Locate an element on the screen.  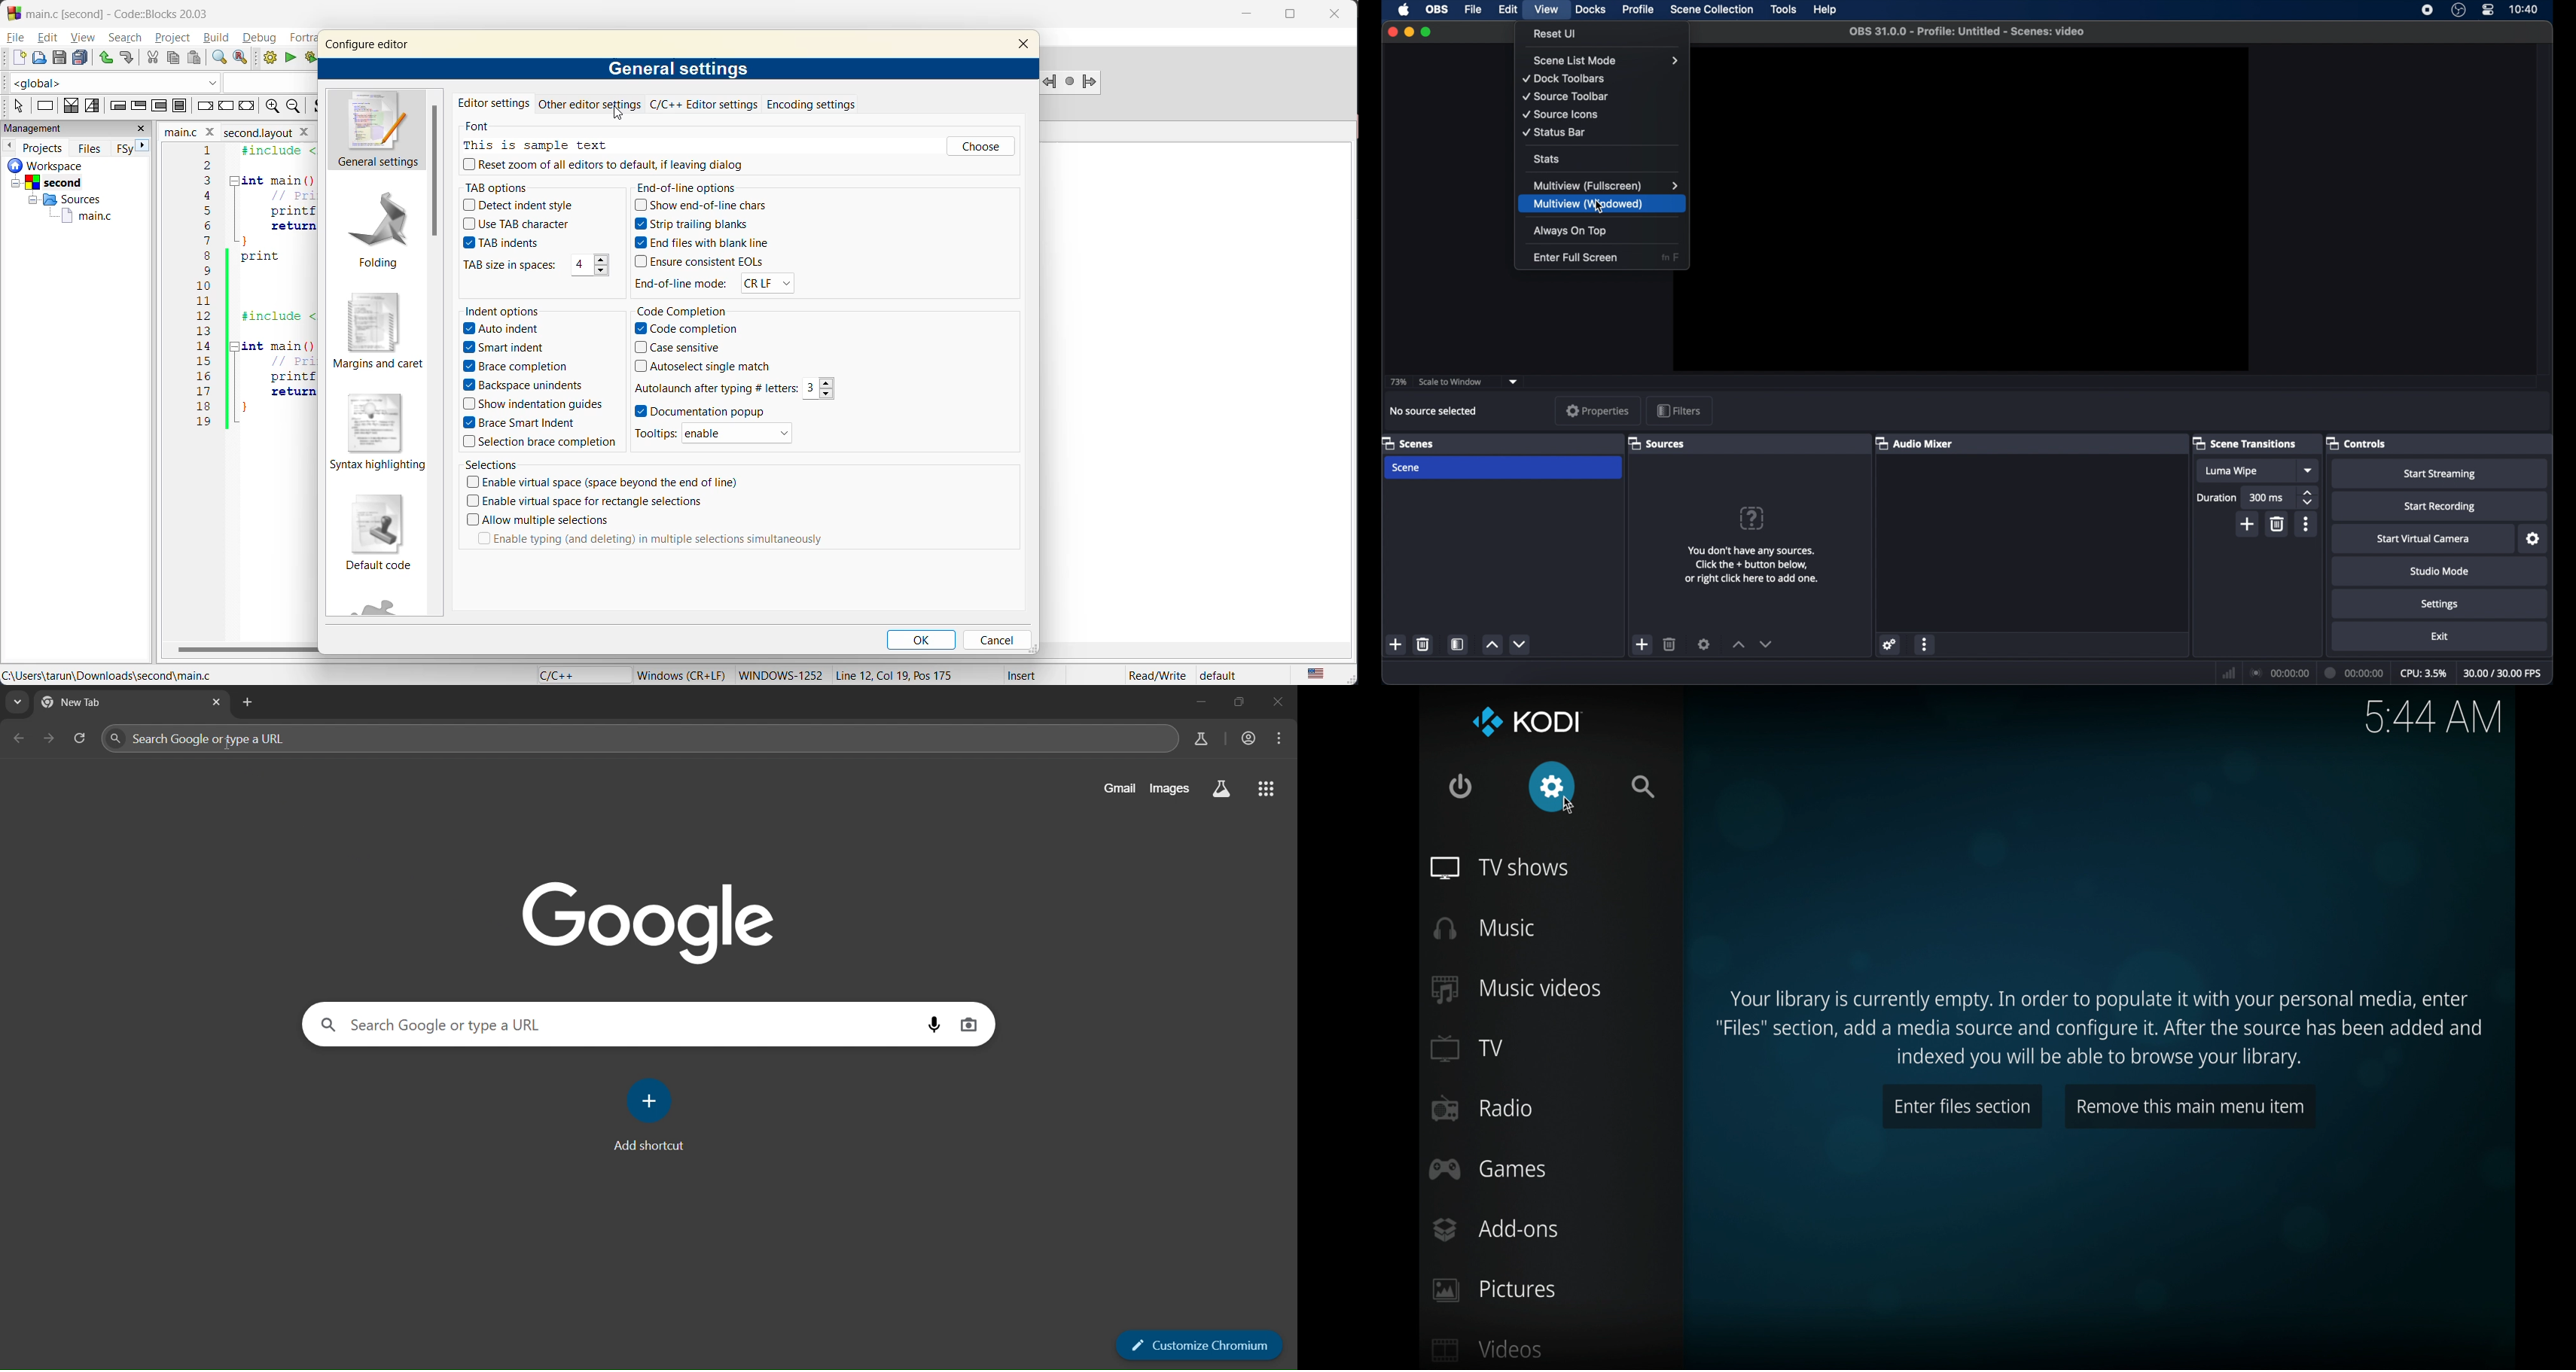
view is located at coordinates (84, 37).